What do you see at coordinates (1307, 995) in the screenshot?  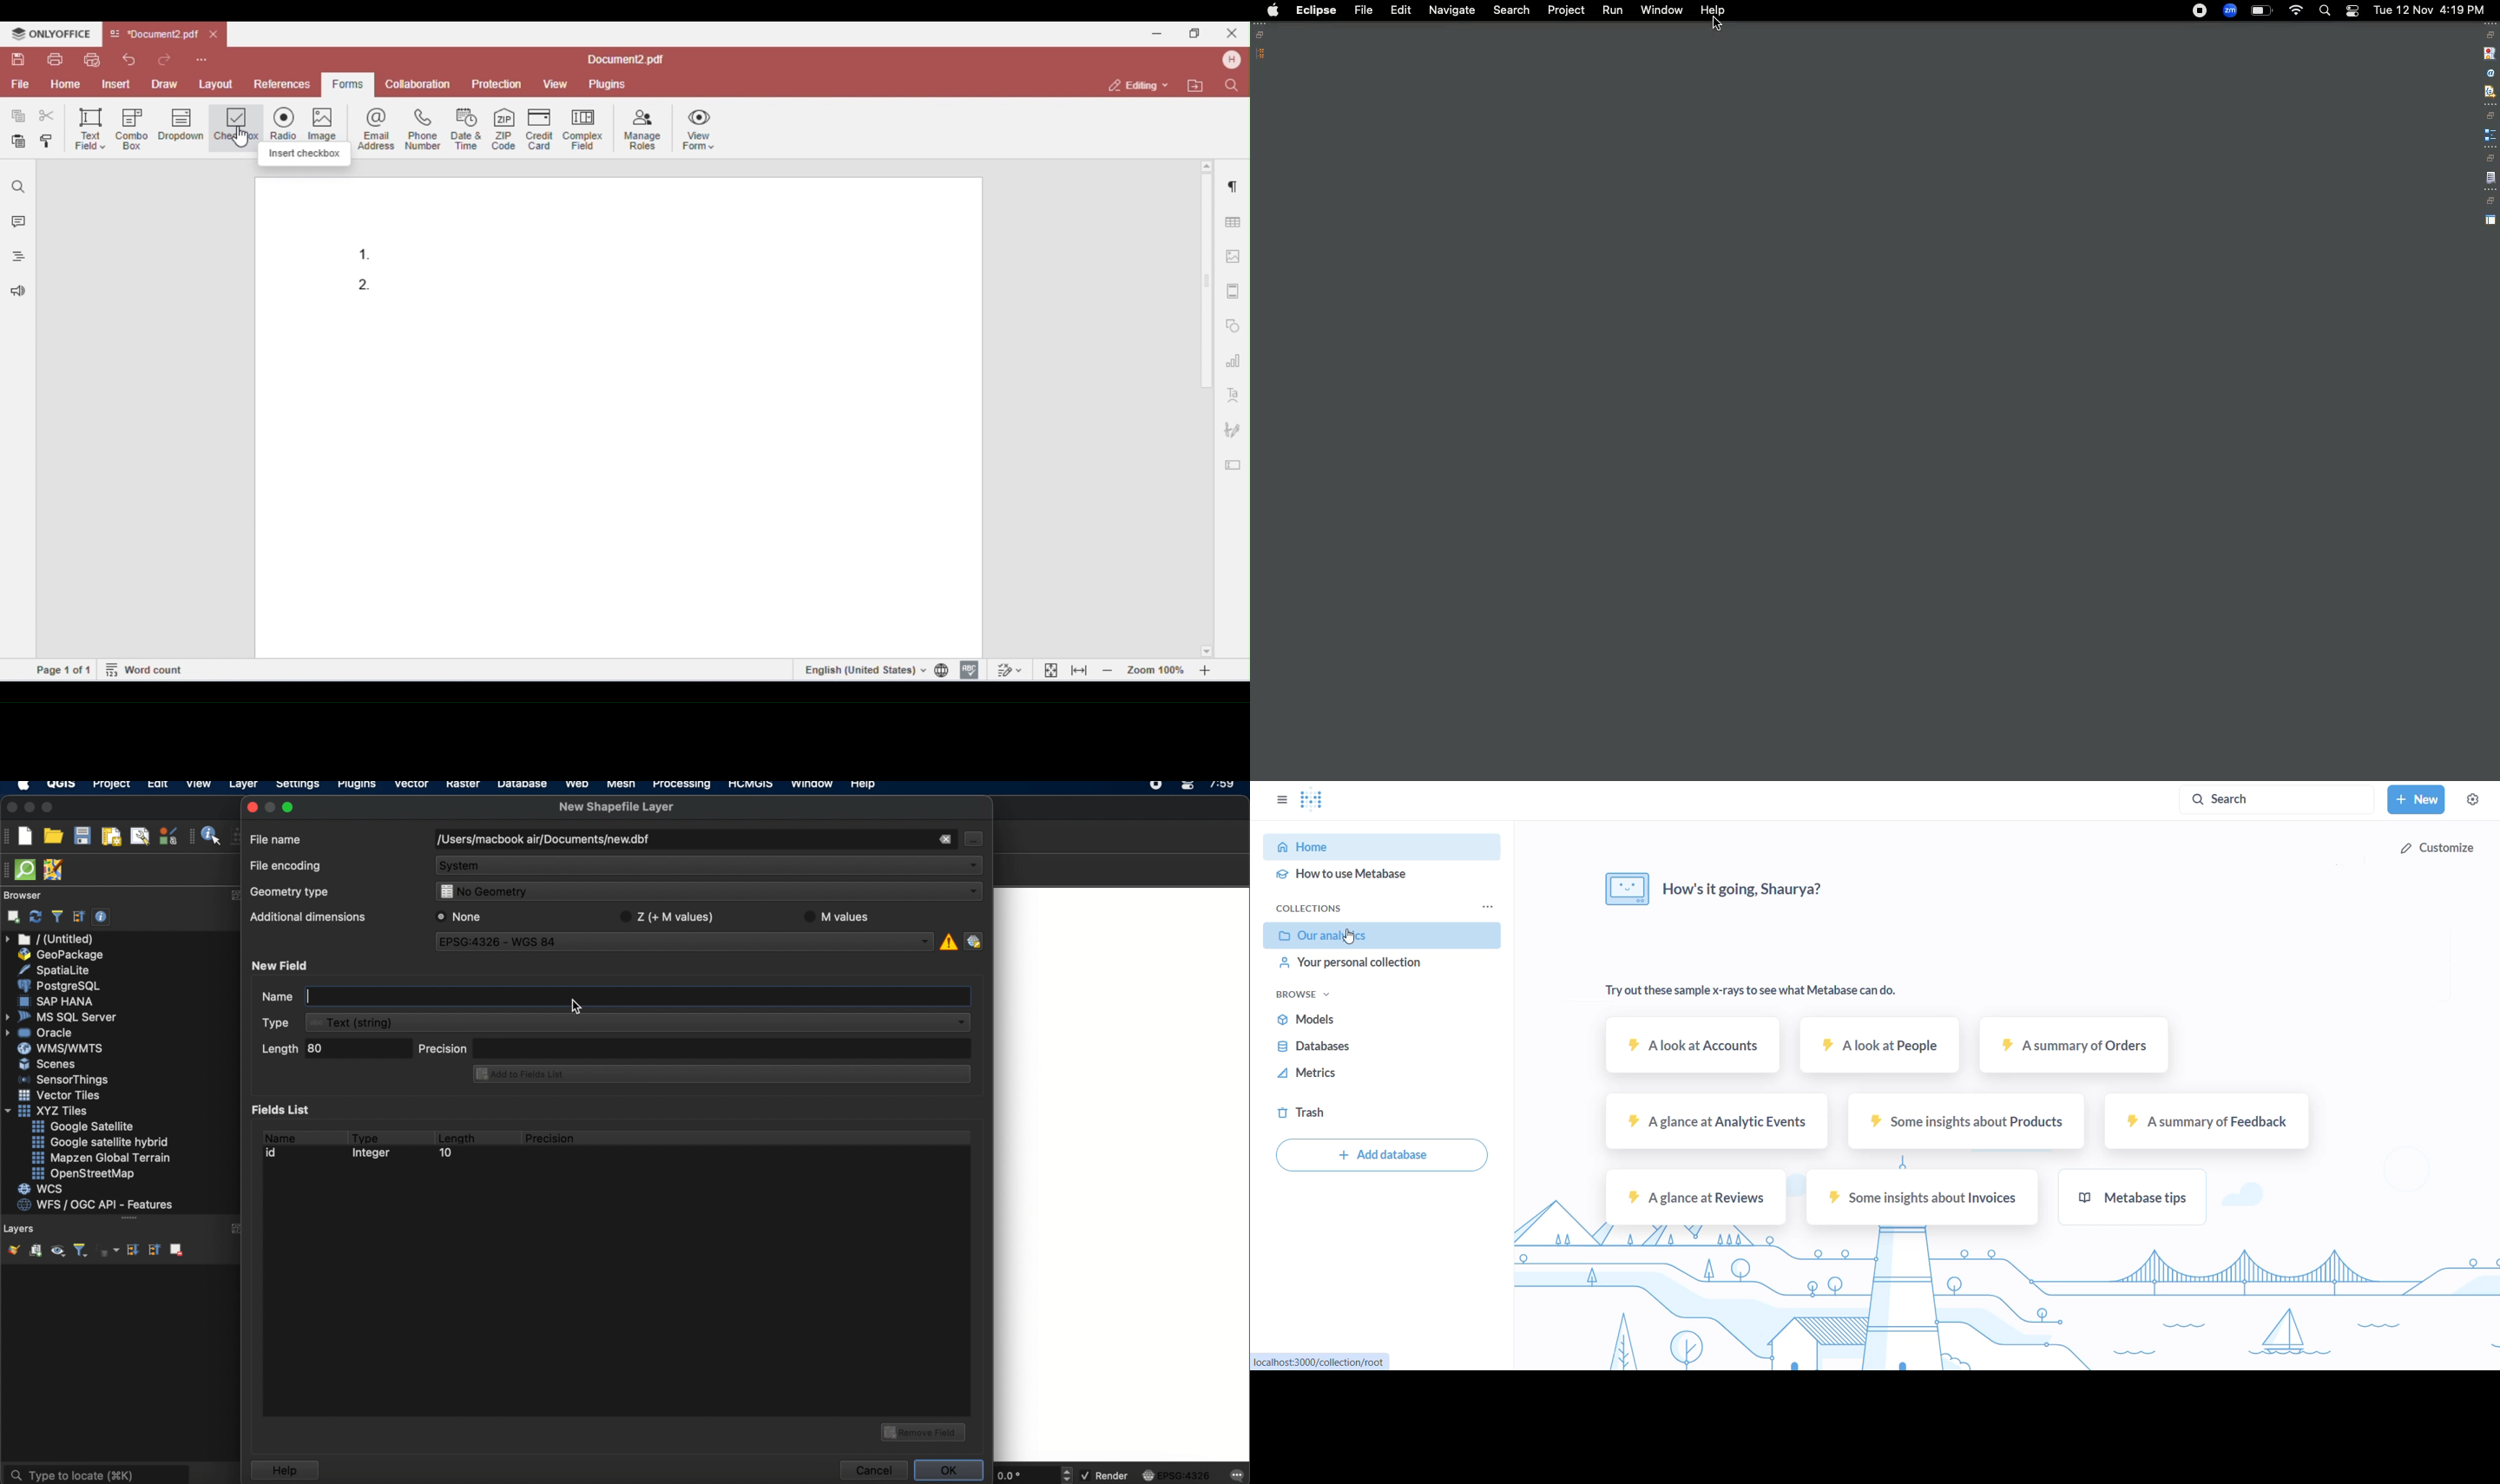 I see `browse` at bounding box center [1307, 995].